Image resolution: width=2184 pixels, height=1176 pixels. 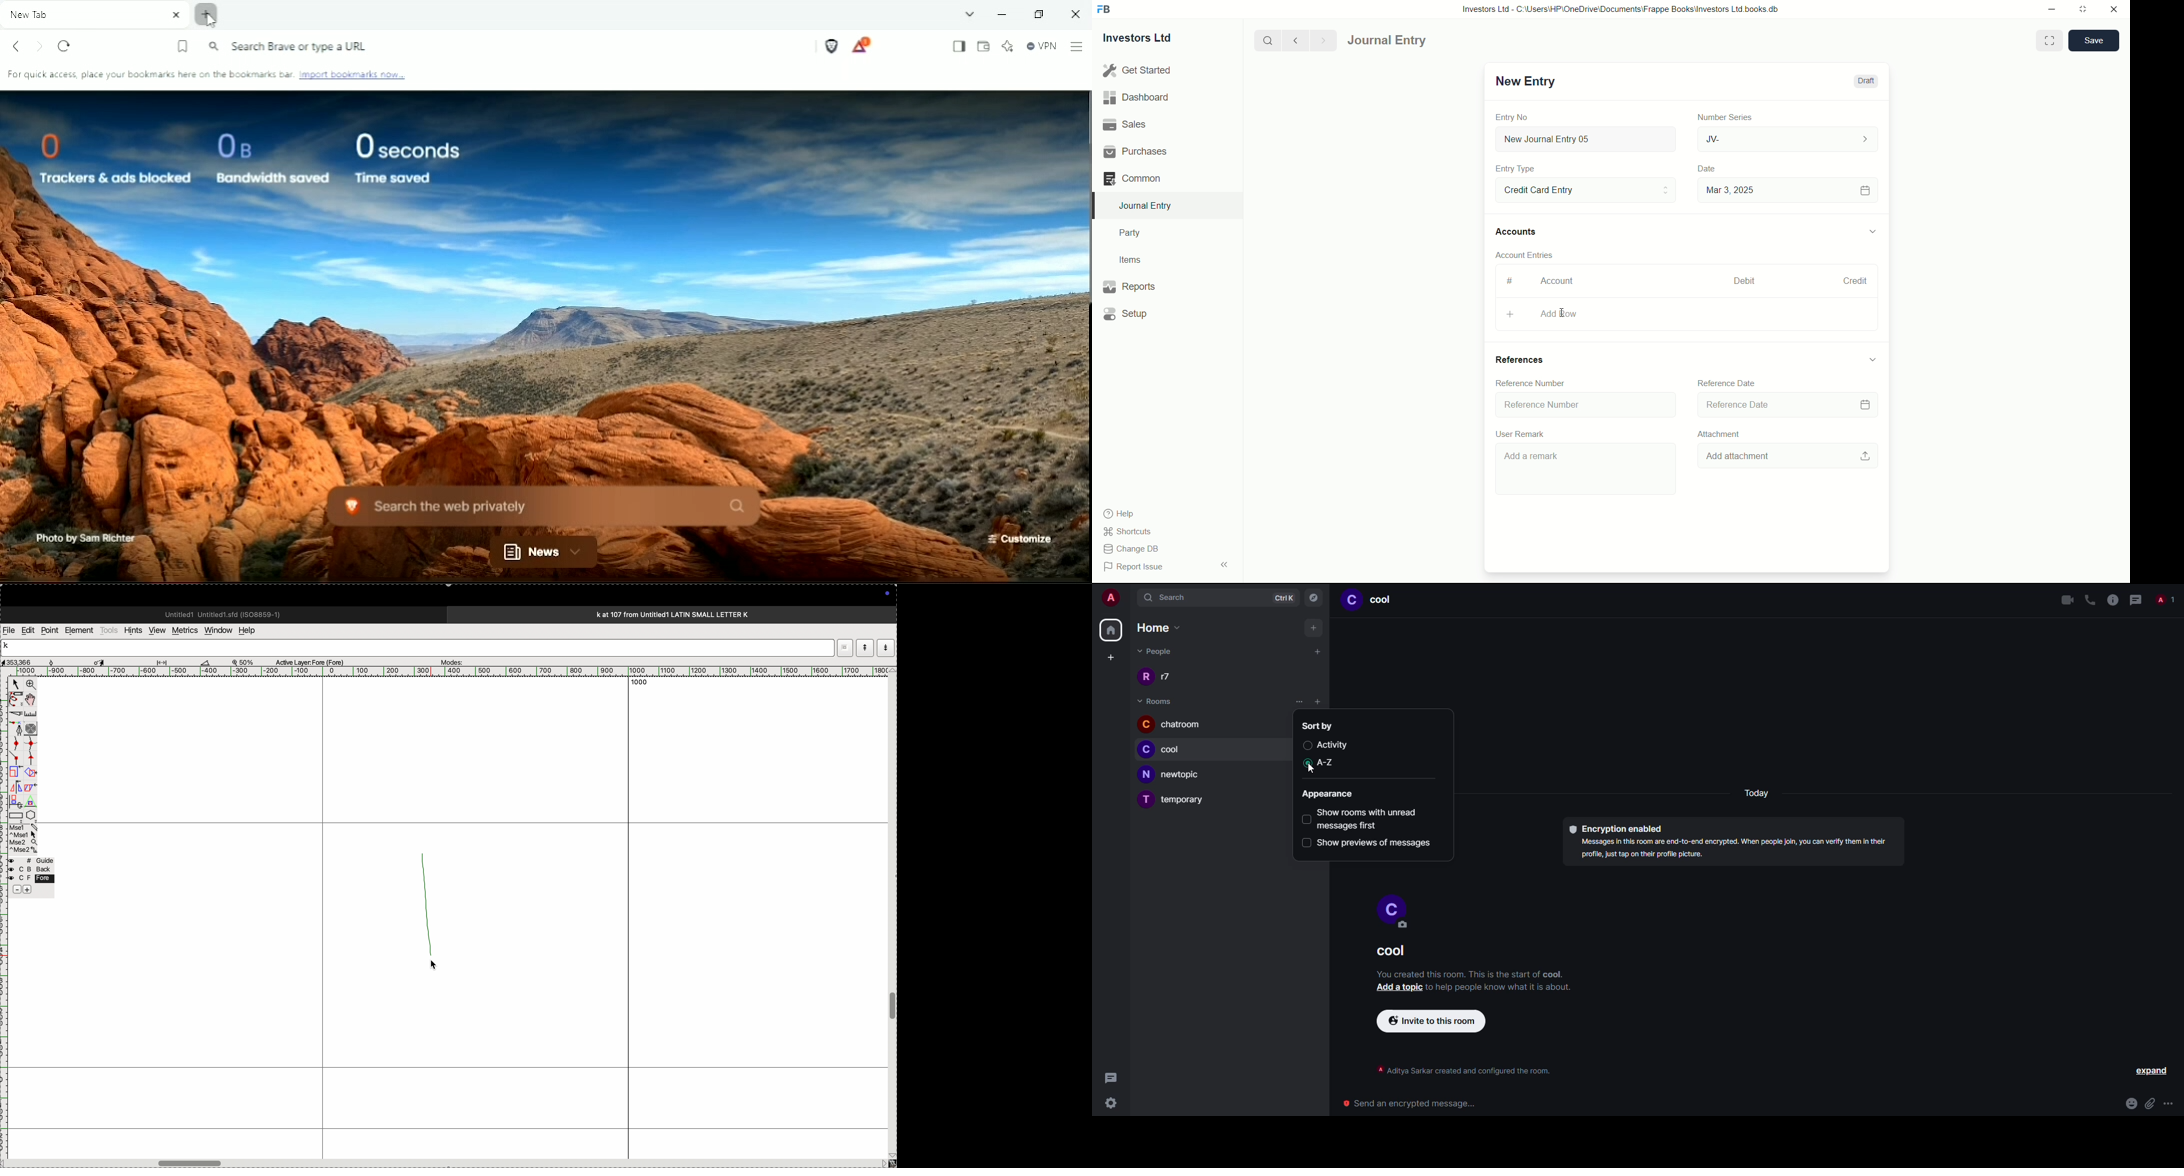 I want to click on select, so click(x=1304, y=843).